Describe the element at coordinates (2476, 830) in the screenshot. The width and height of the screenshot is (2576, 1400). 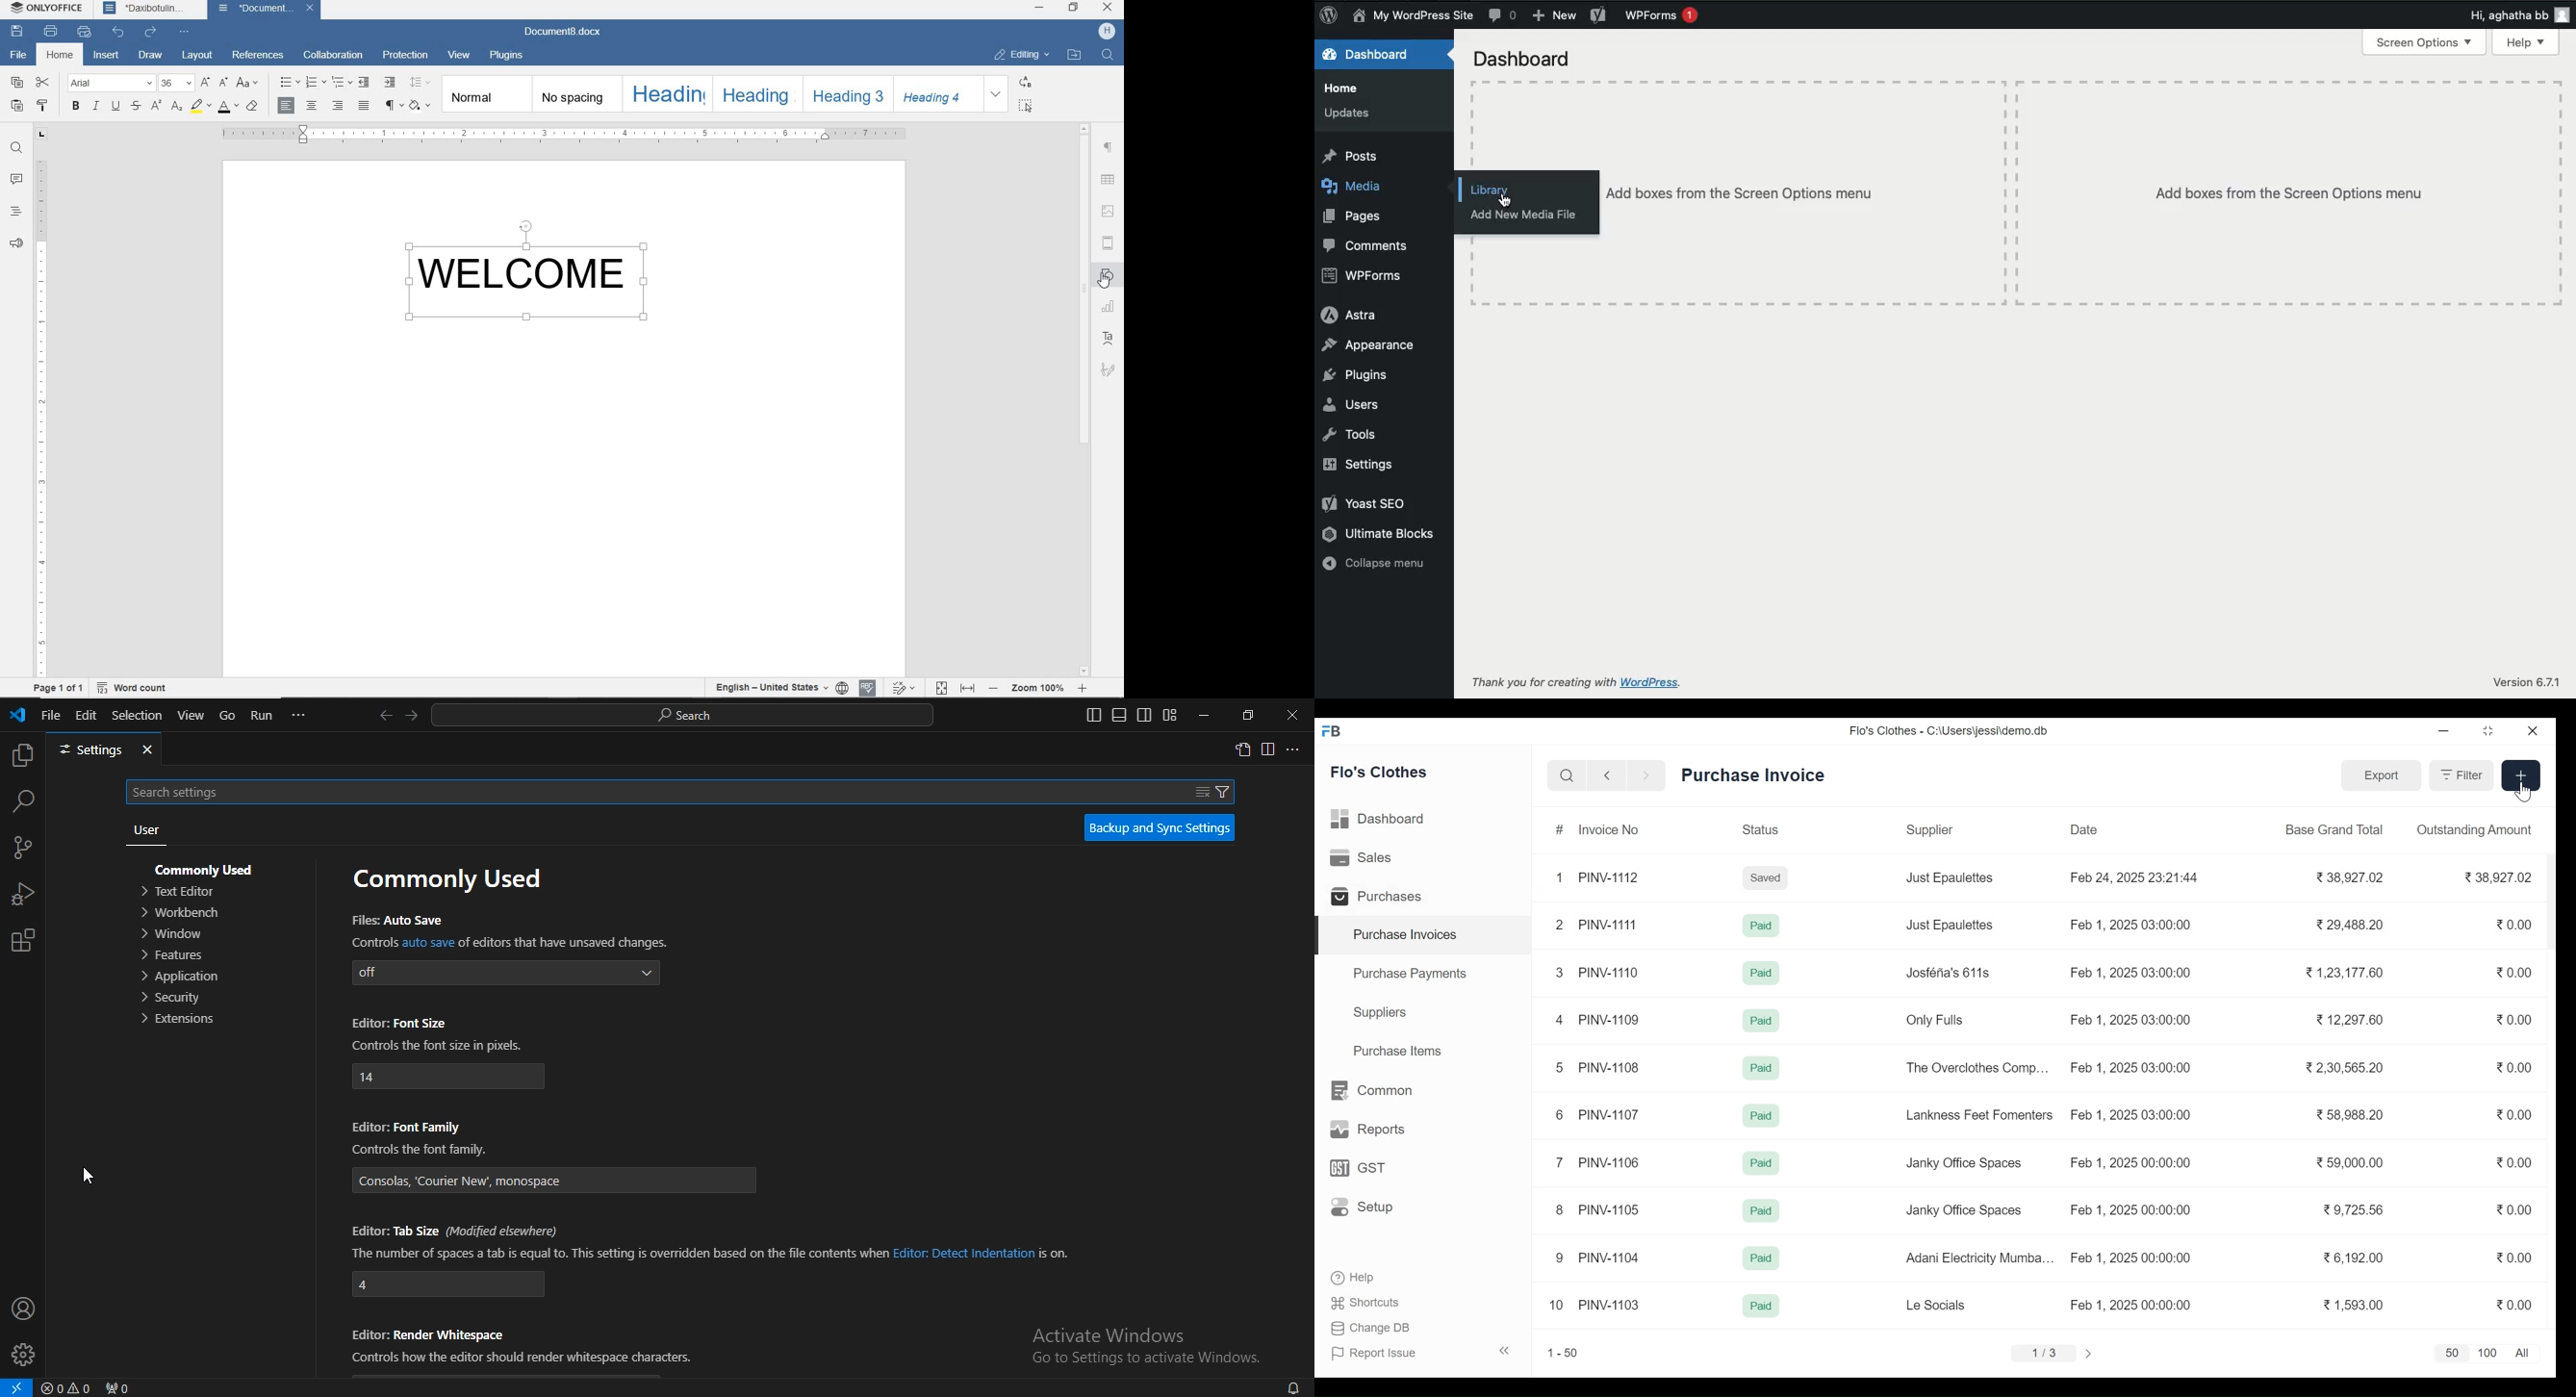
I see `Outstanding Amount` at that location.